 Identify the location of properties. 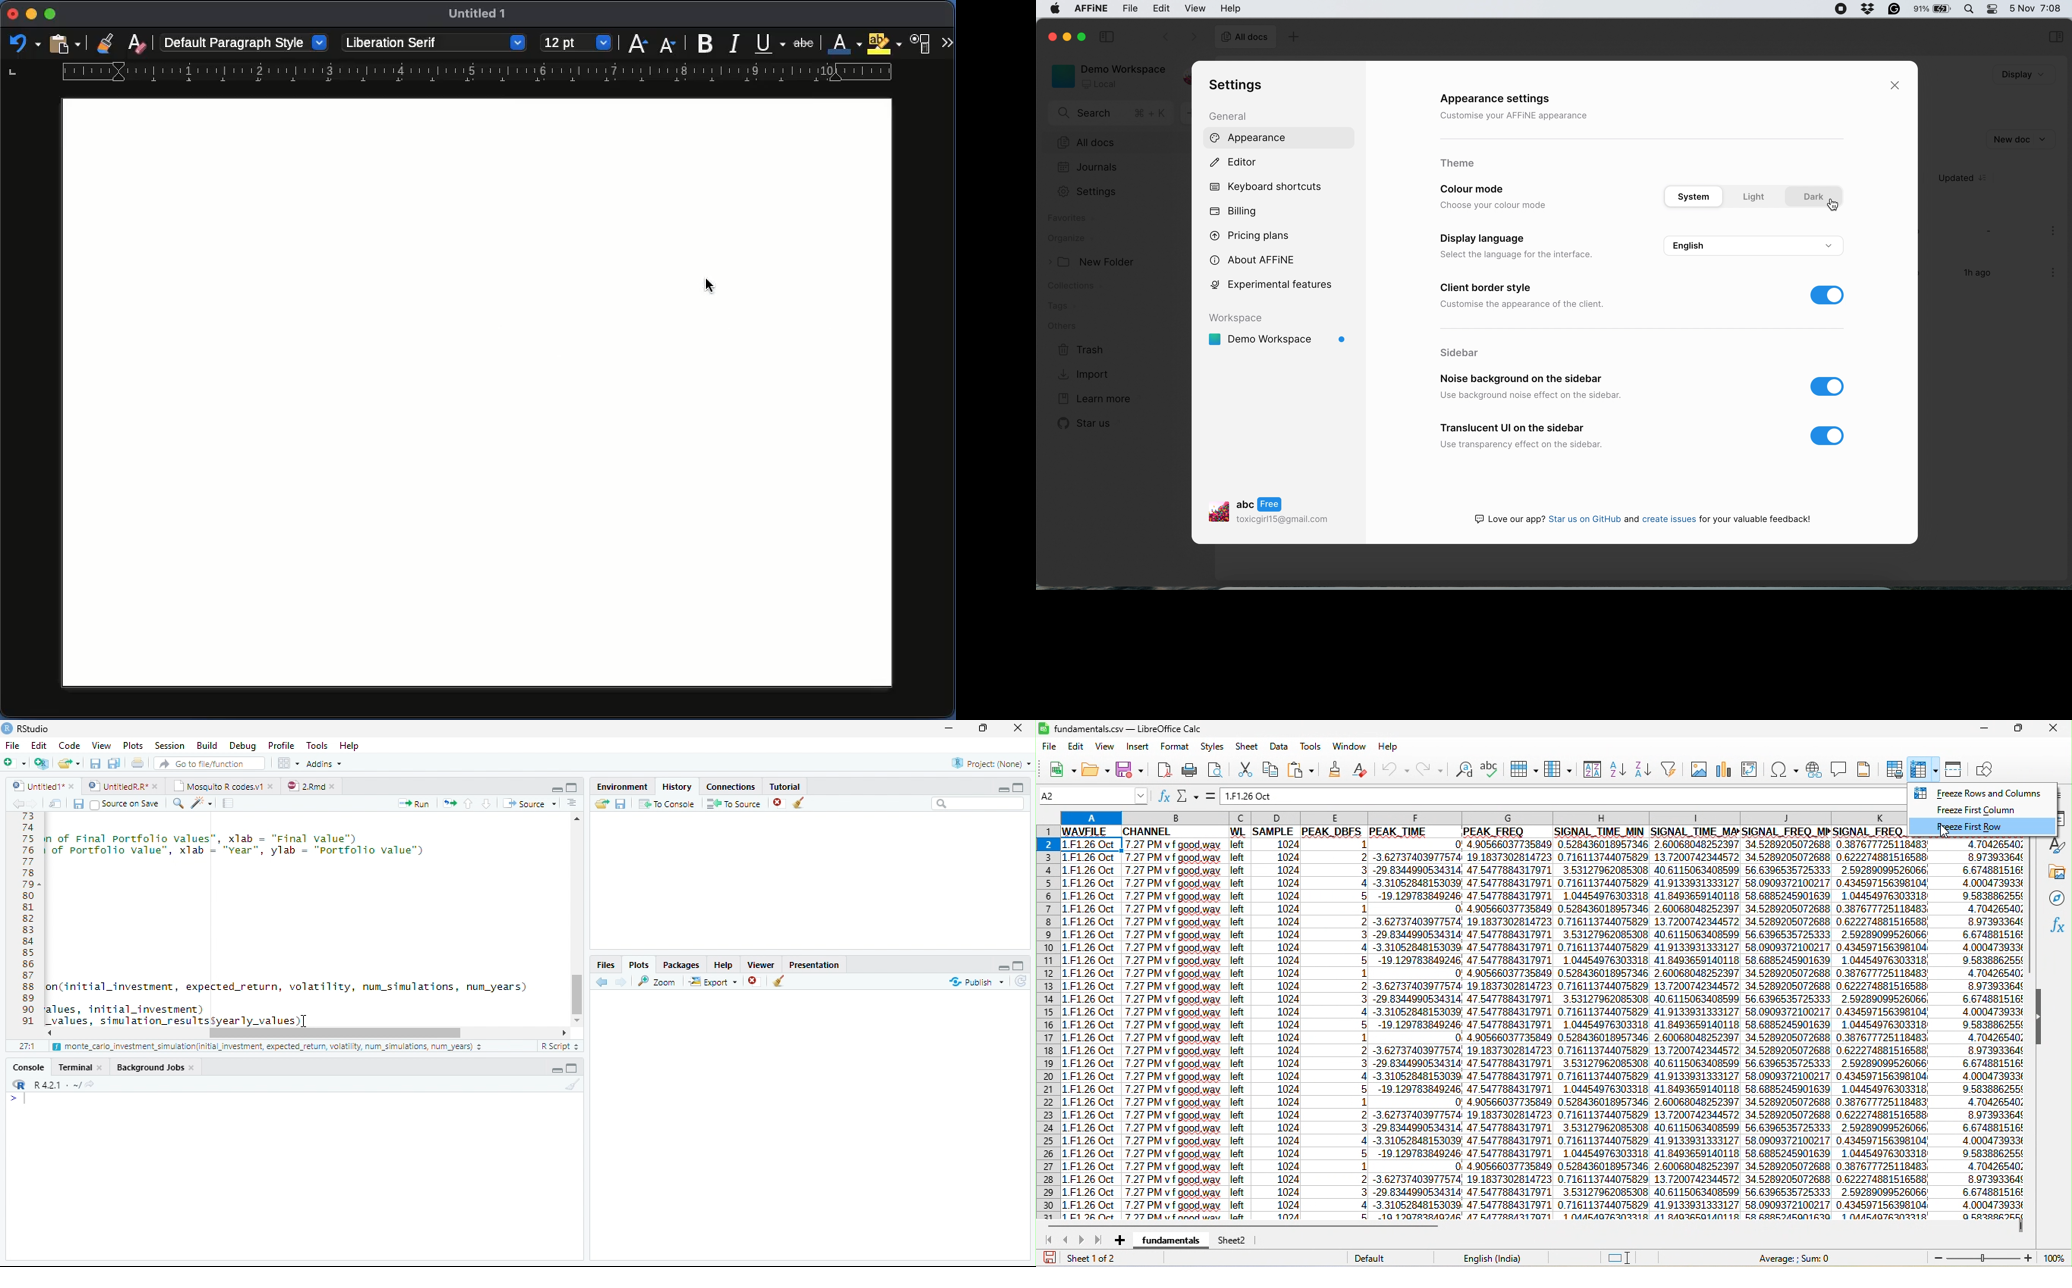
(2061, 819).